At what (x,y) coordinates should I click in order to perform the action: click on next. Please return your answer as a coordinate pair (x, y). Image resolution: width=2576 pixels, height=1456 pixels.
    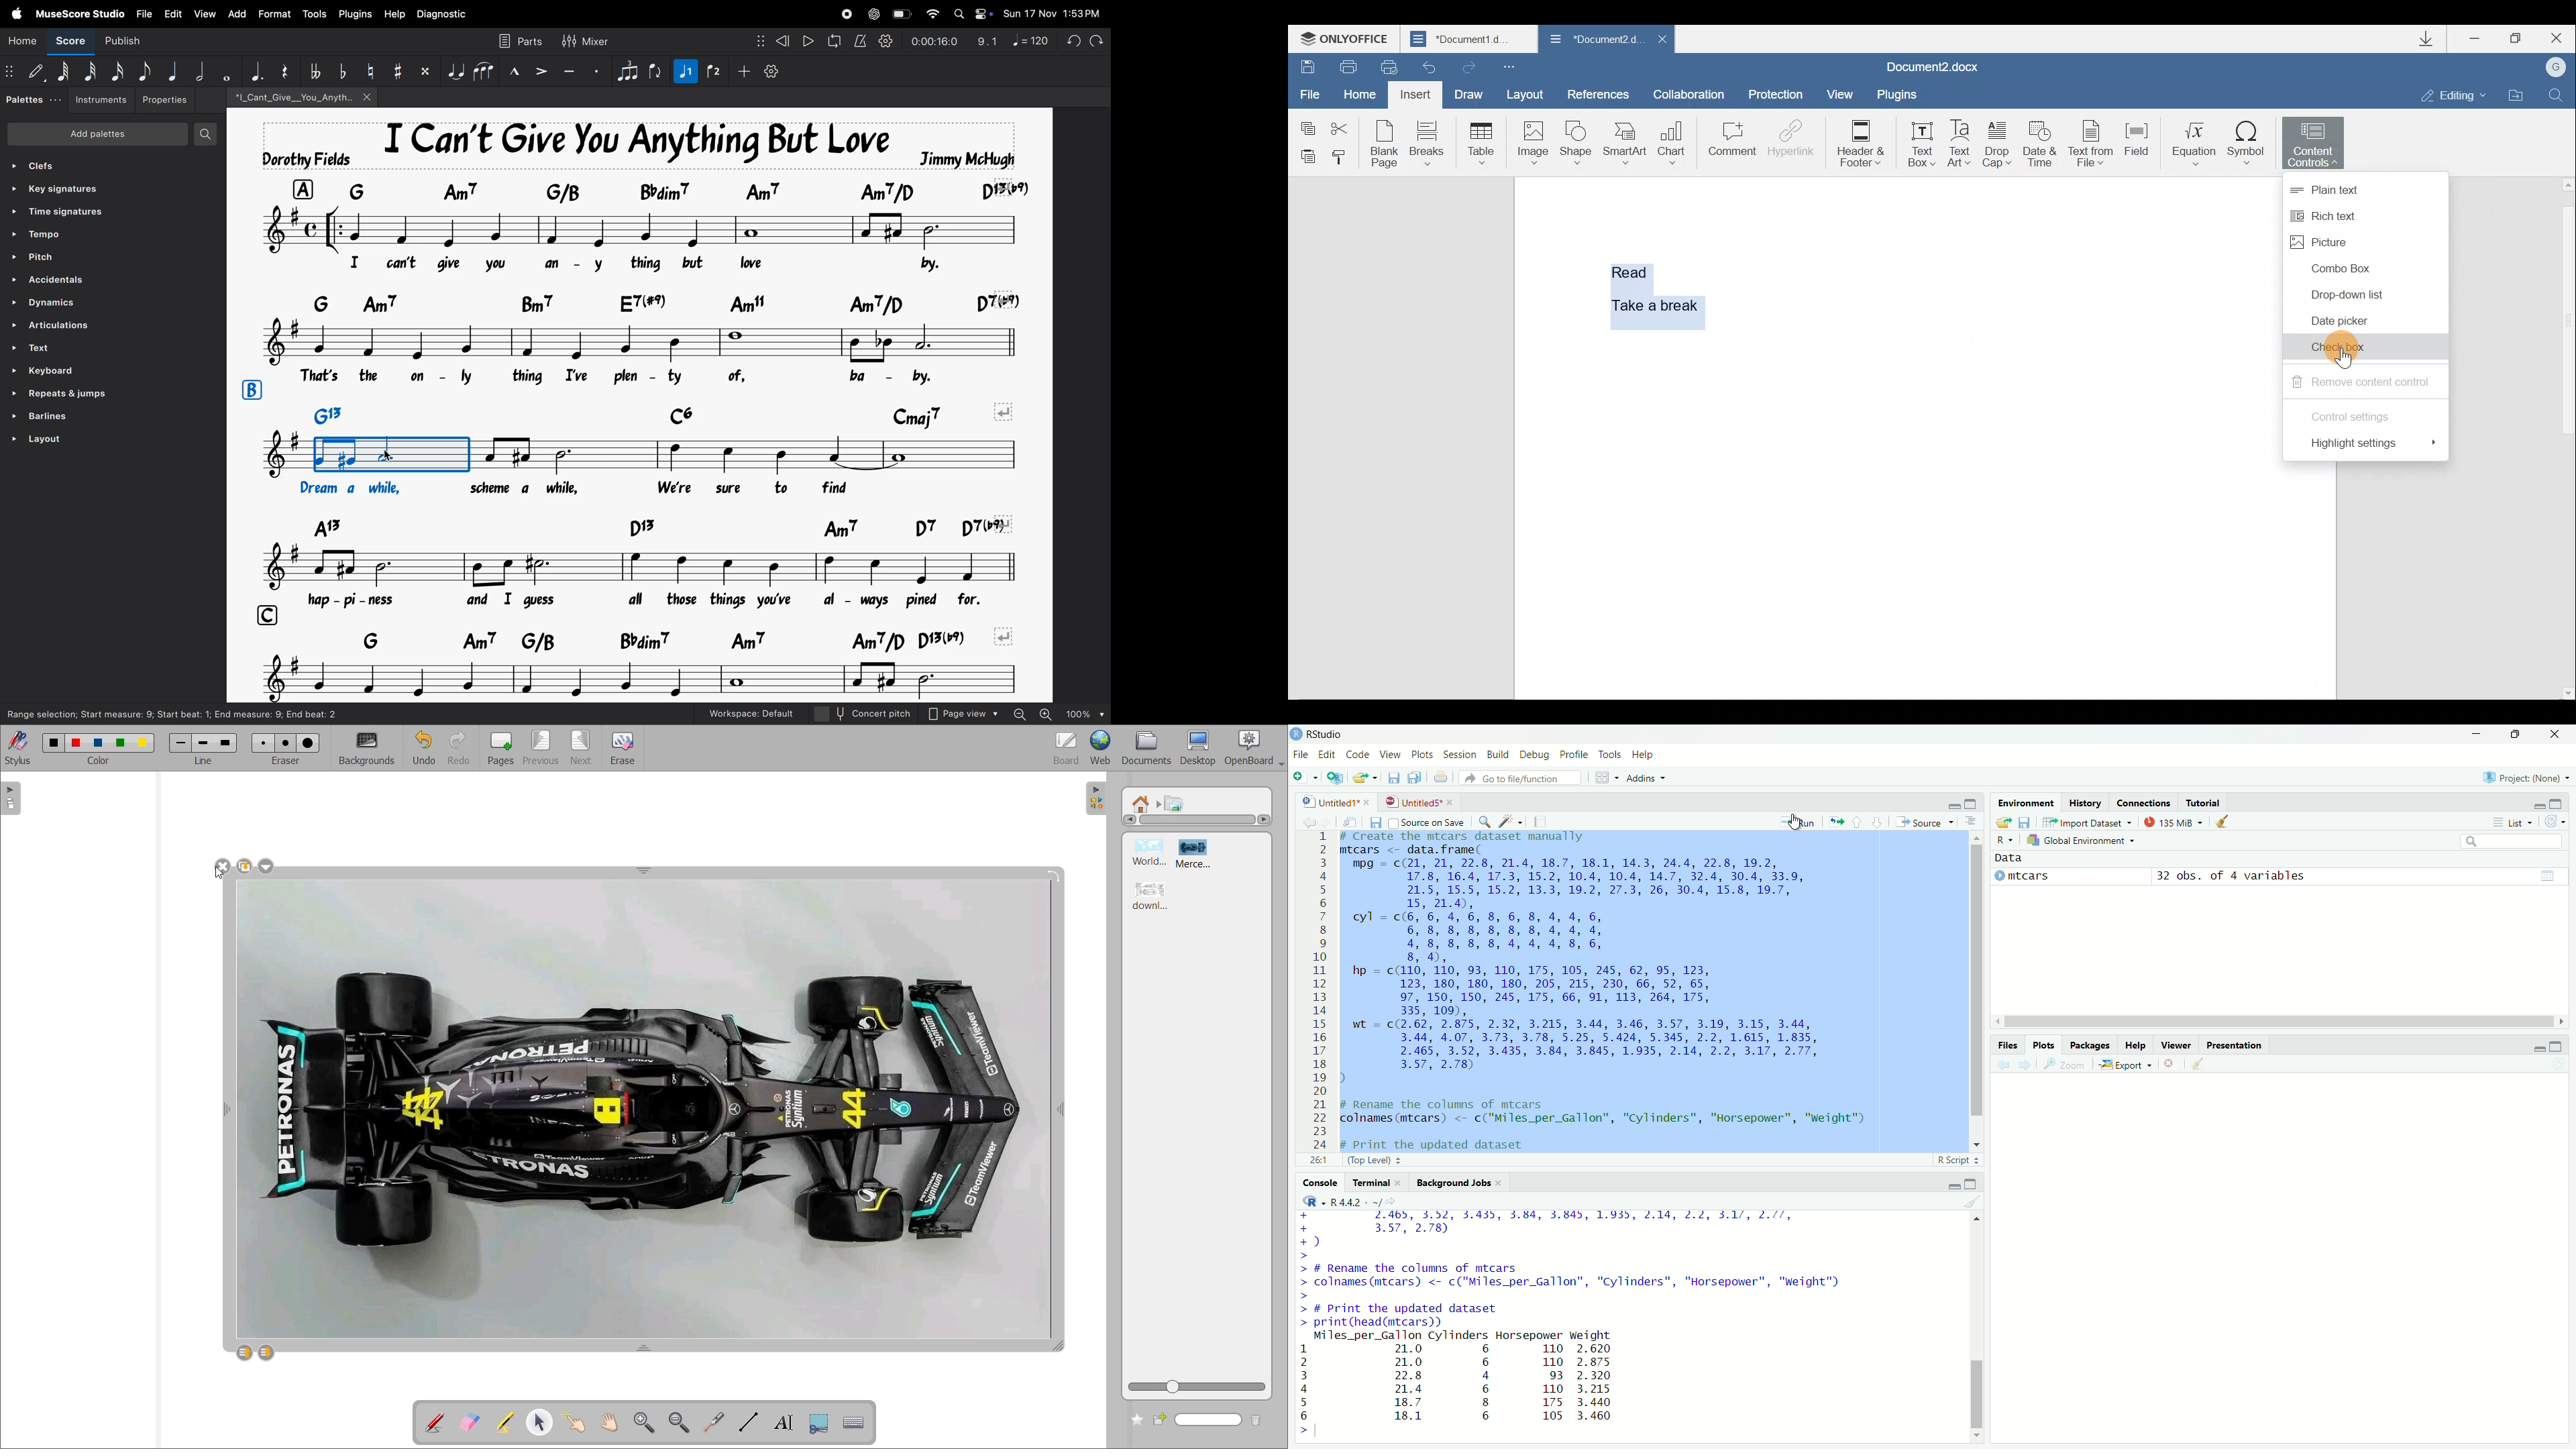
    Looking at the image, I should click on (583, 748).